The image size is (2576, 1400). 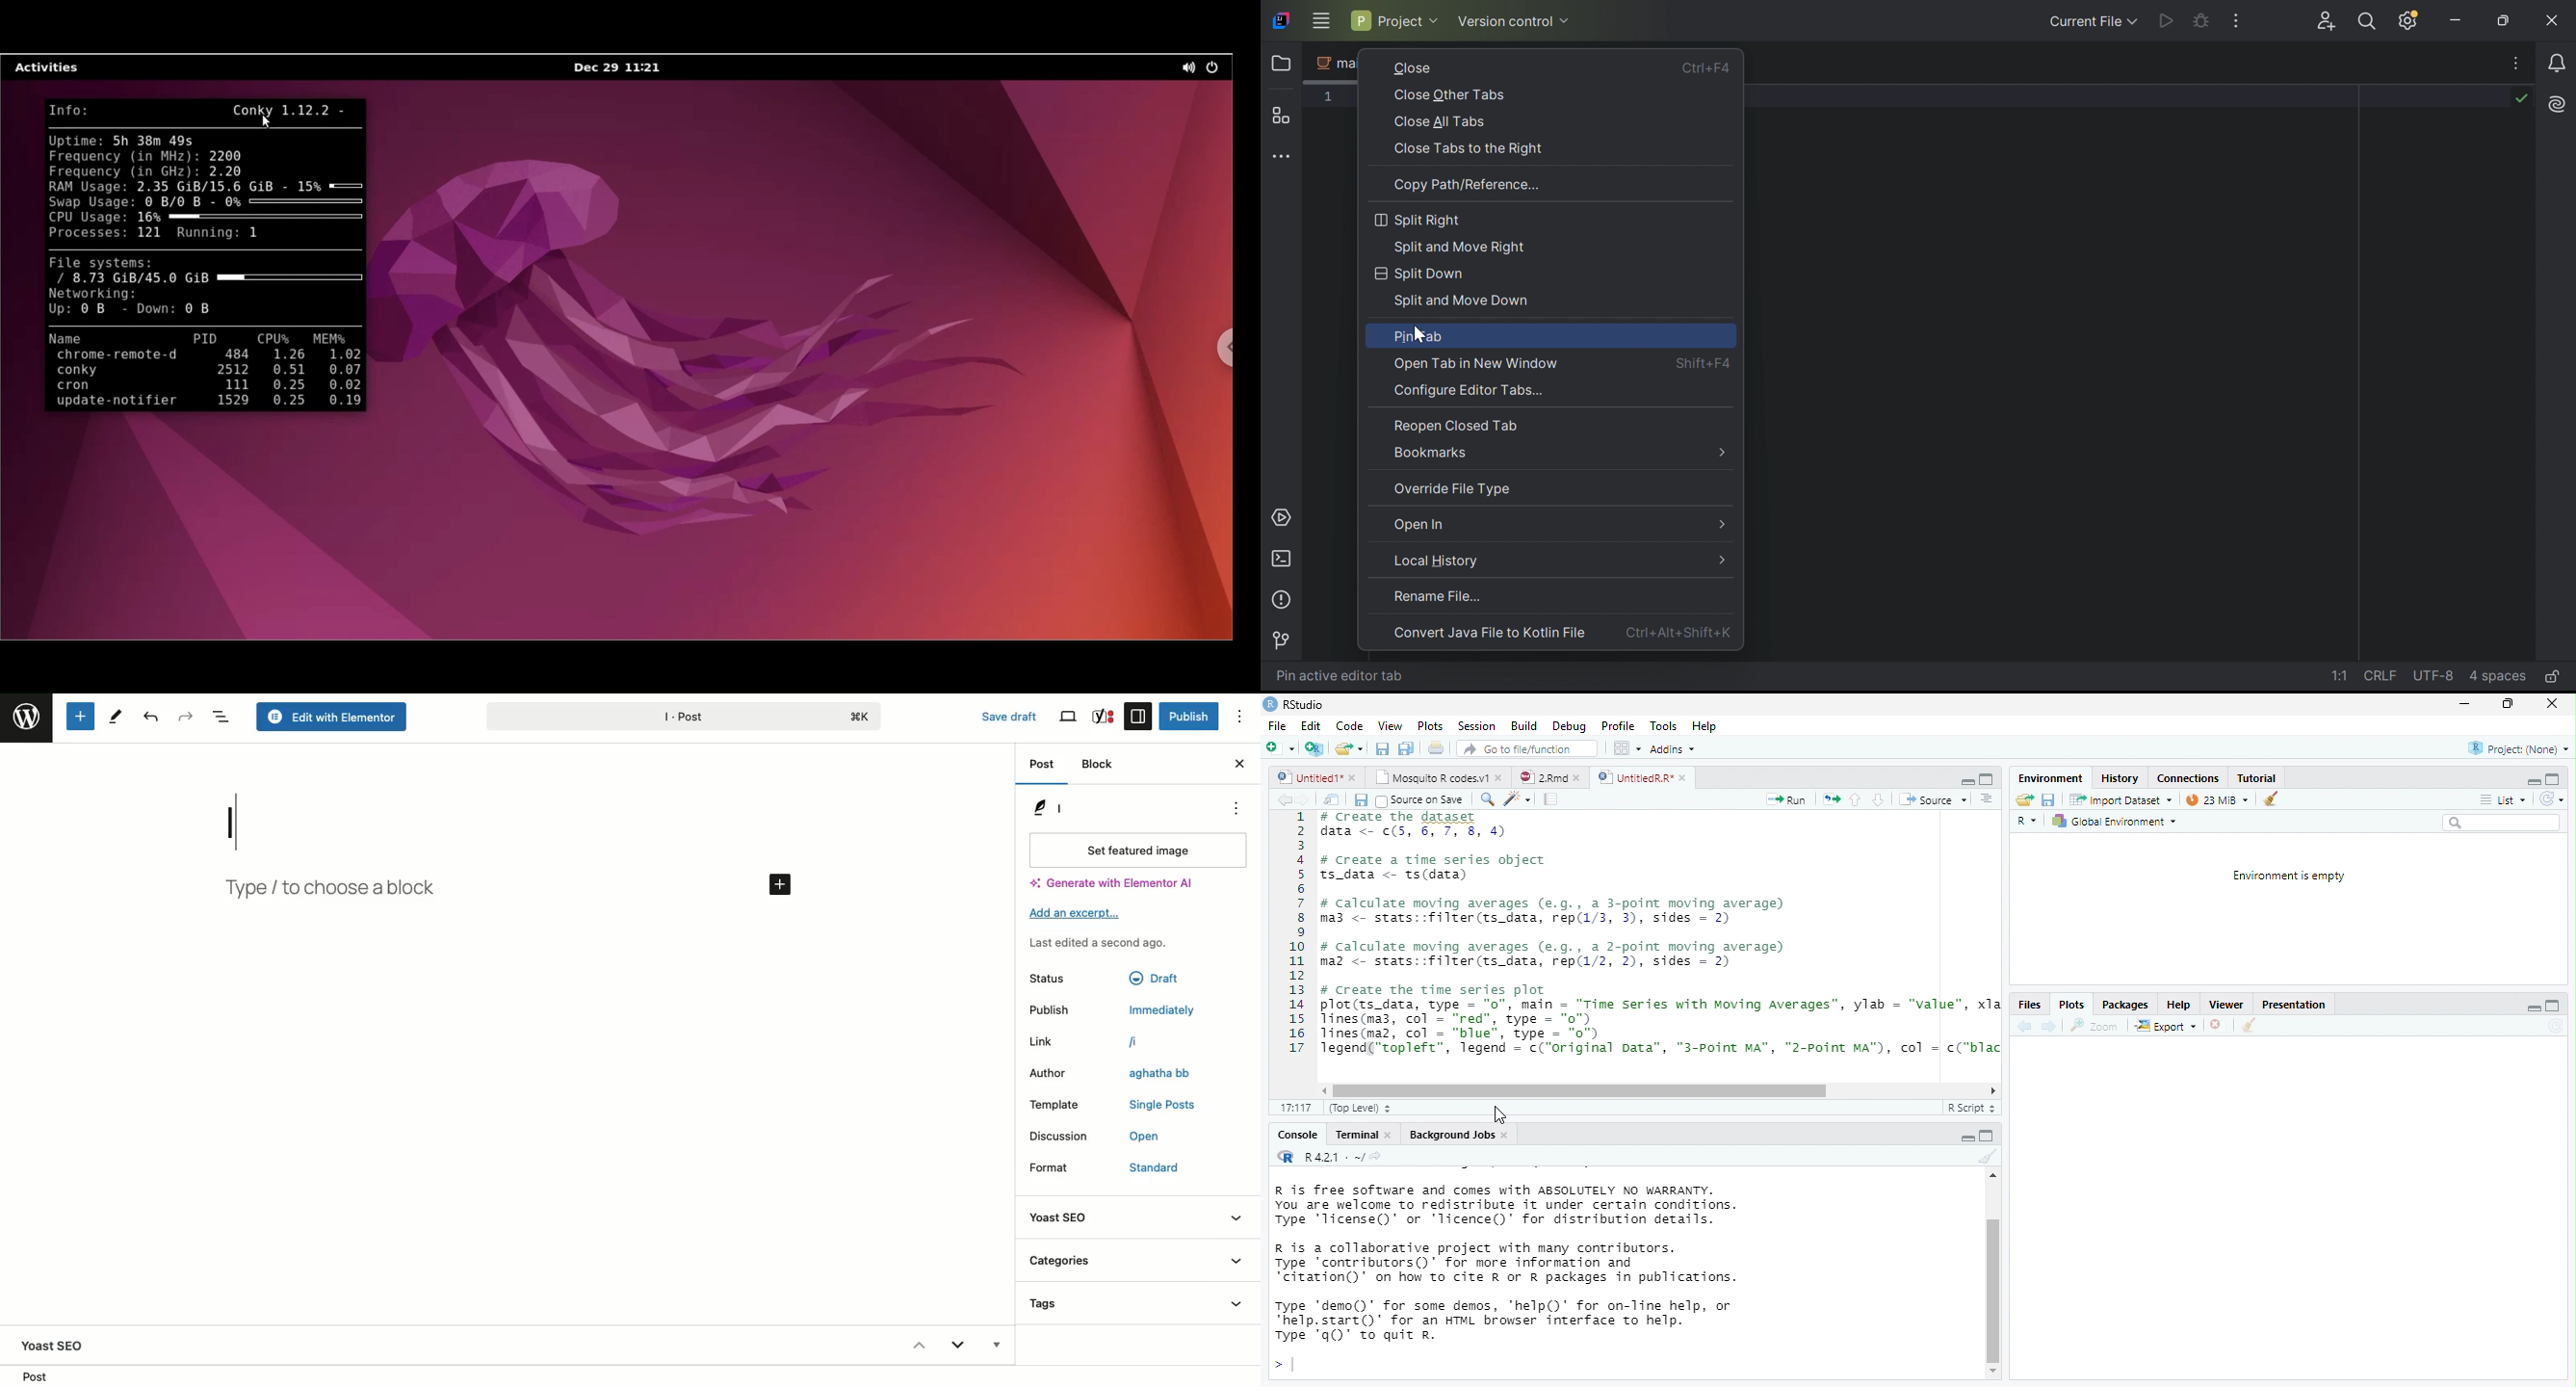 I want to click on print current file, so click(x=1437, y=747).